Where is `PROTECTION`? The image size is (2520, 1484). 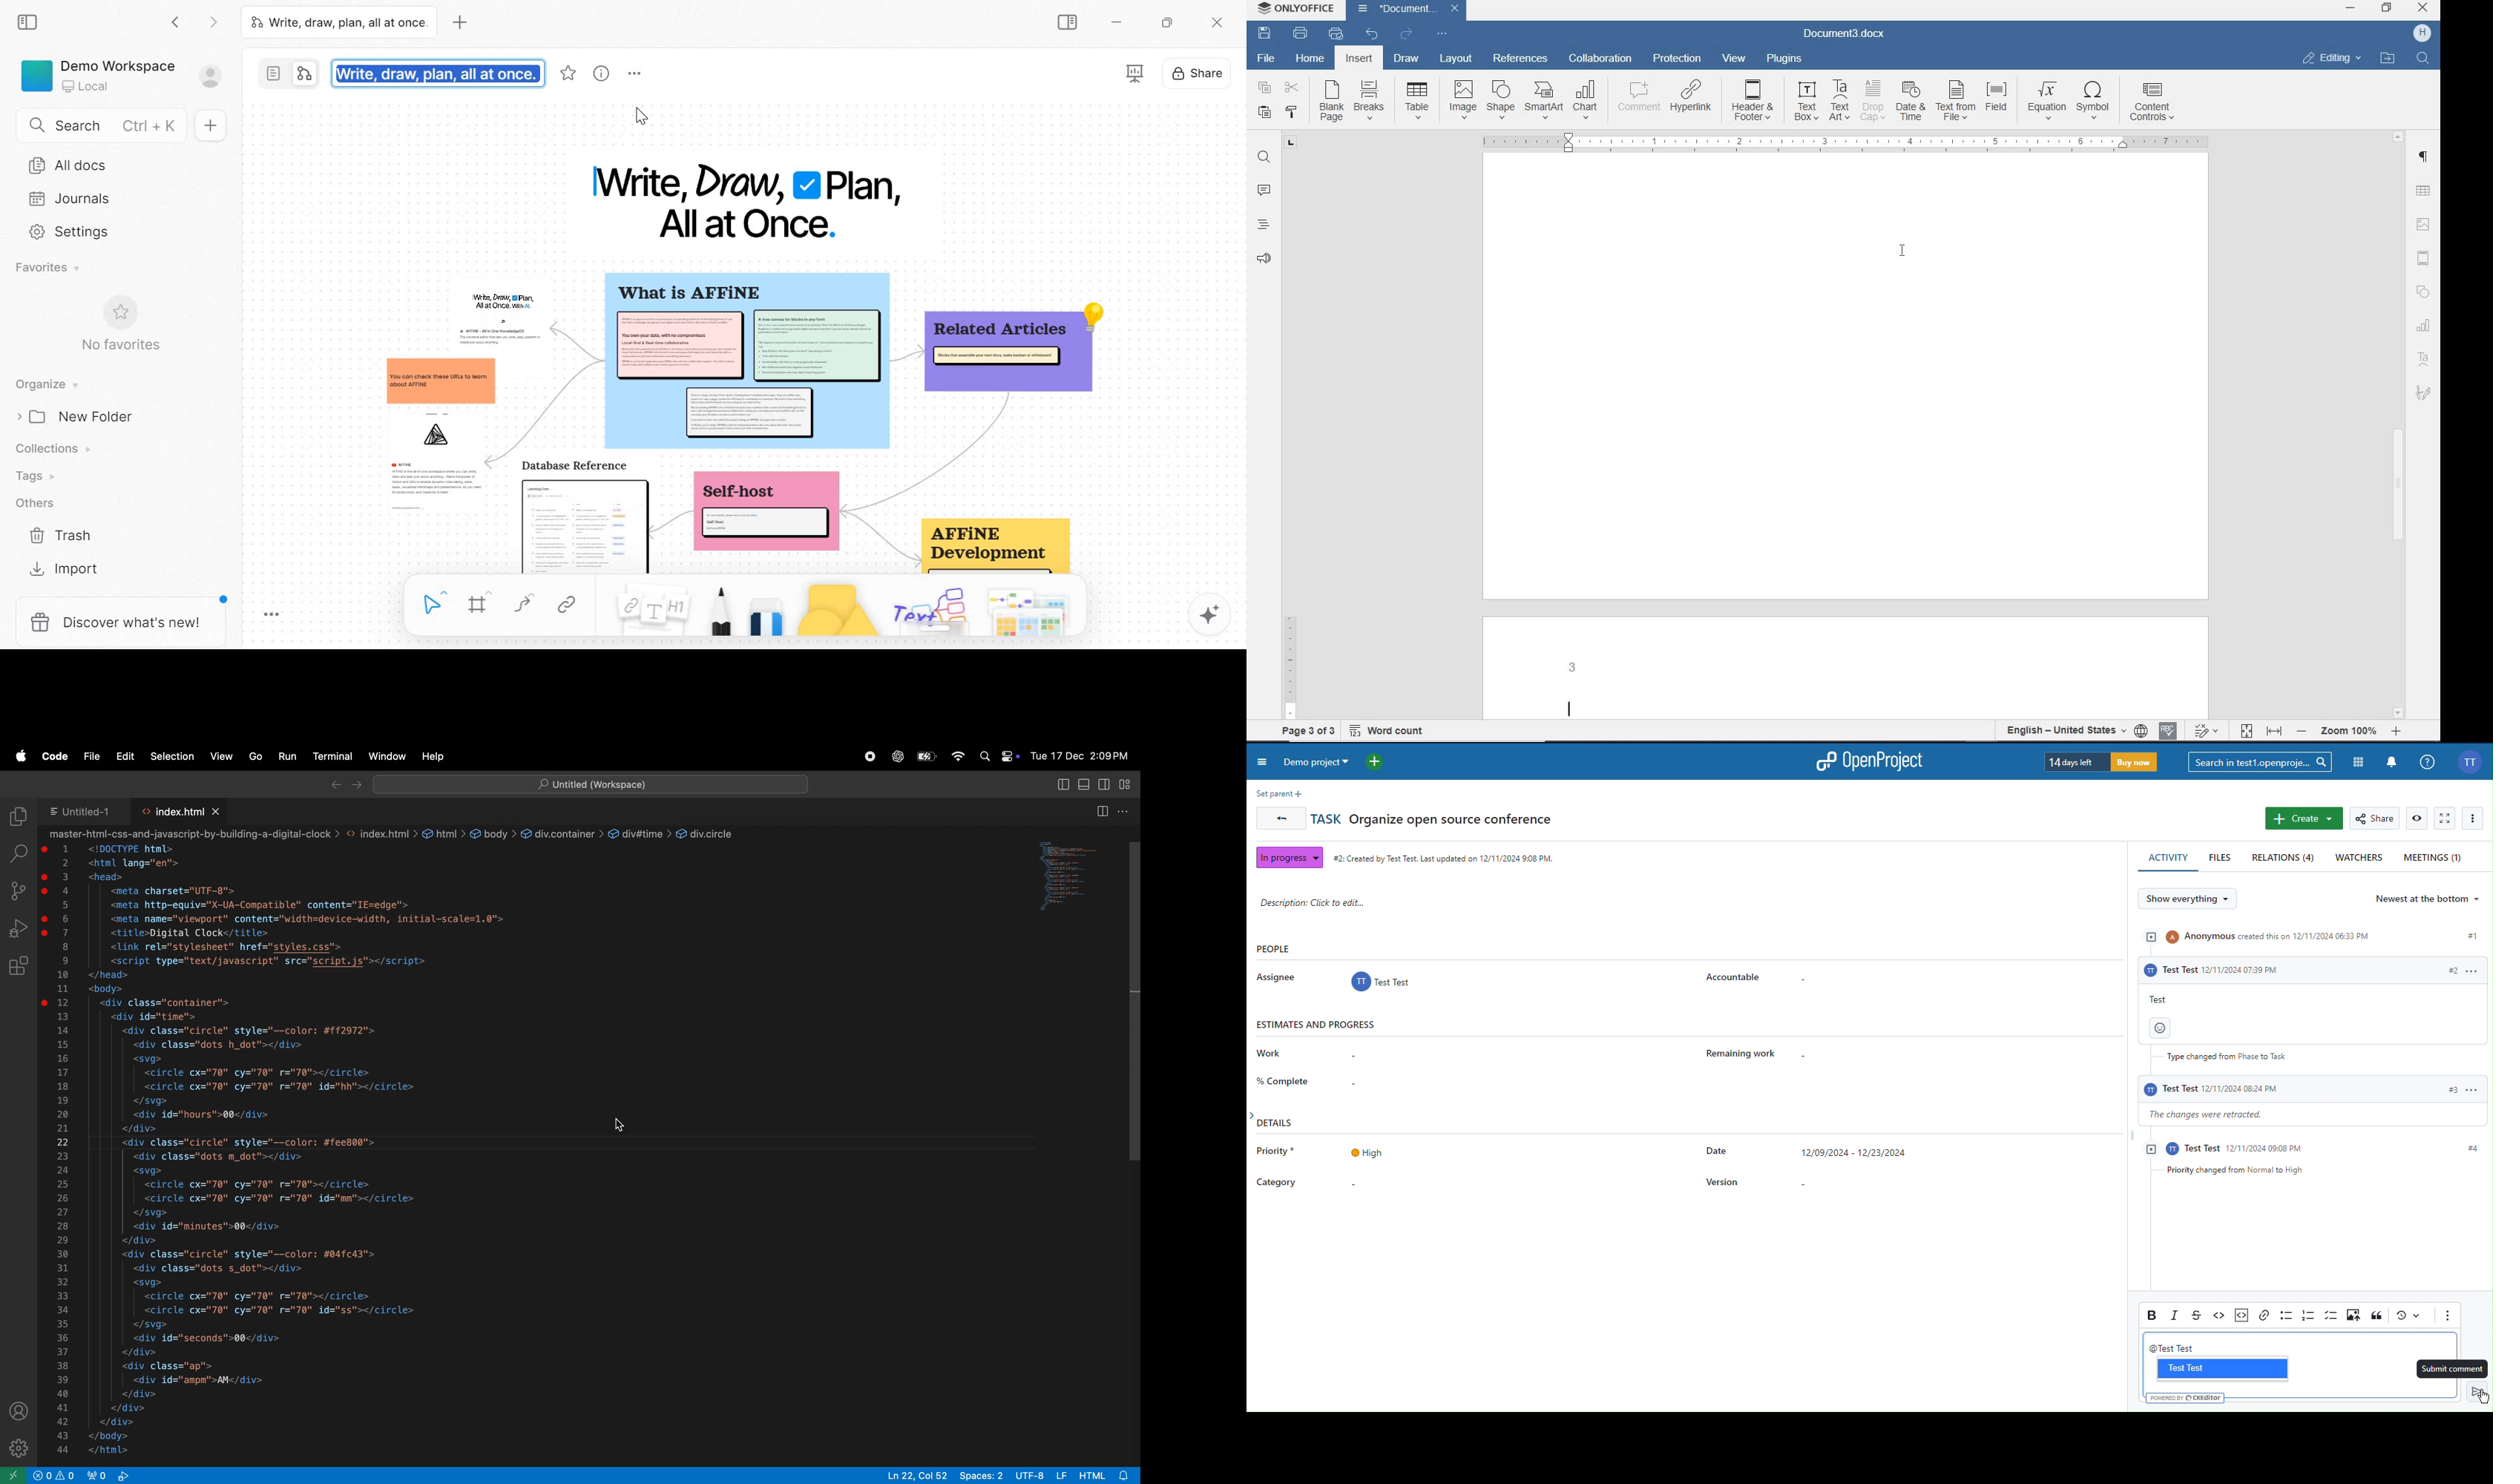 PROTECTION is located at coordinates (1677, 59).